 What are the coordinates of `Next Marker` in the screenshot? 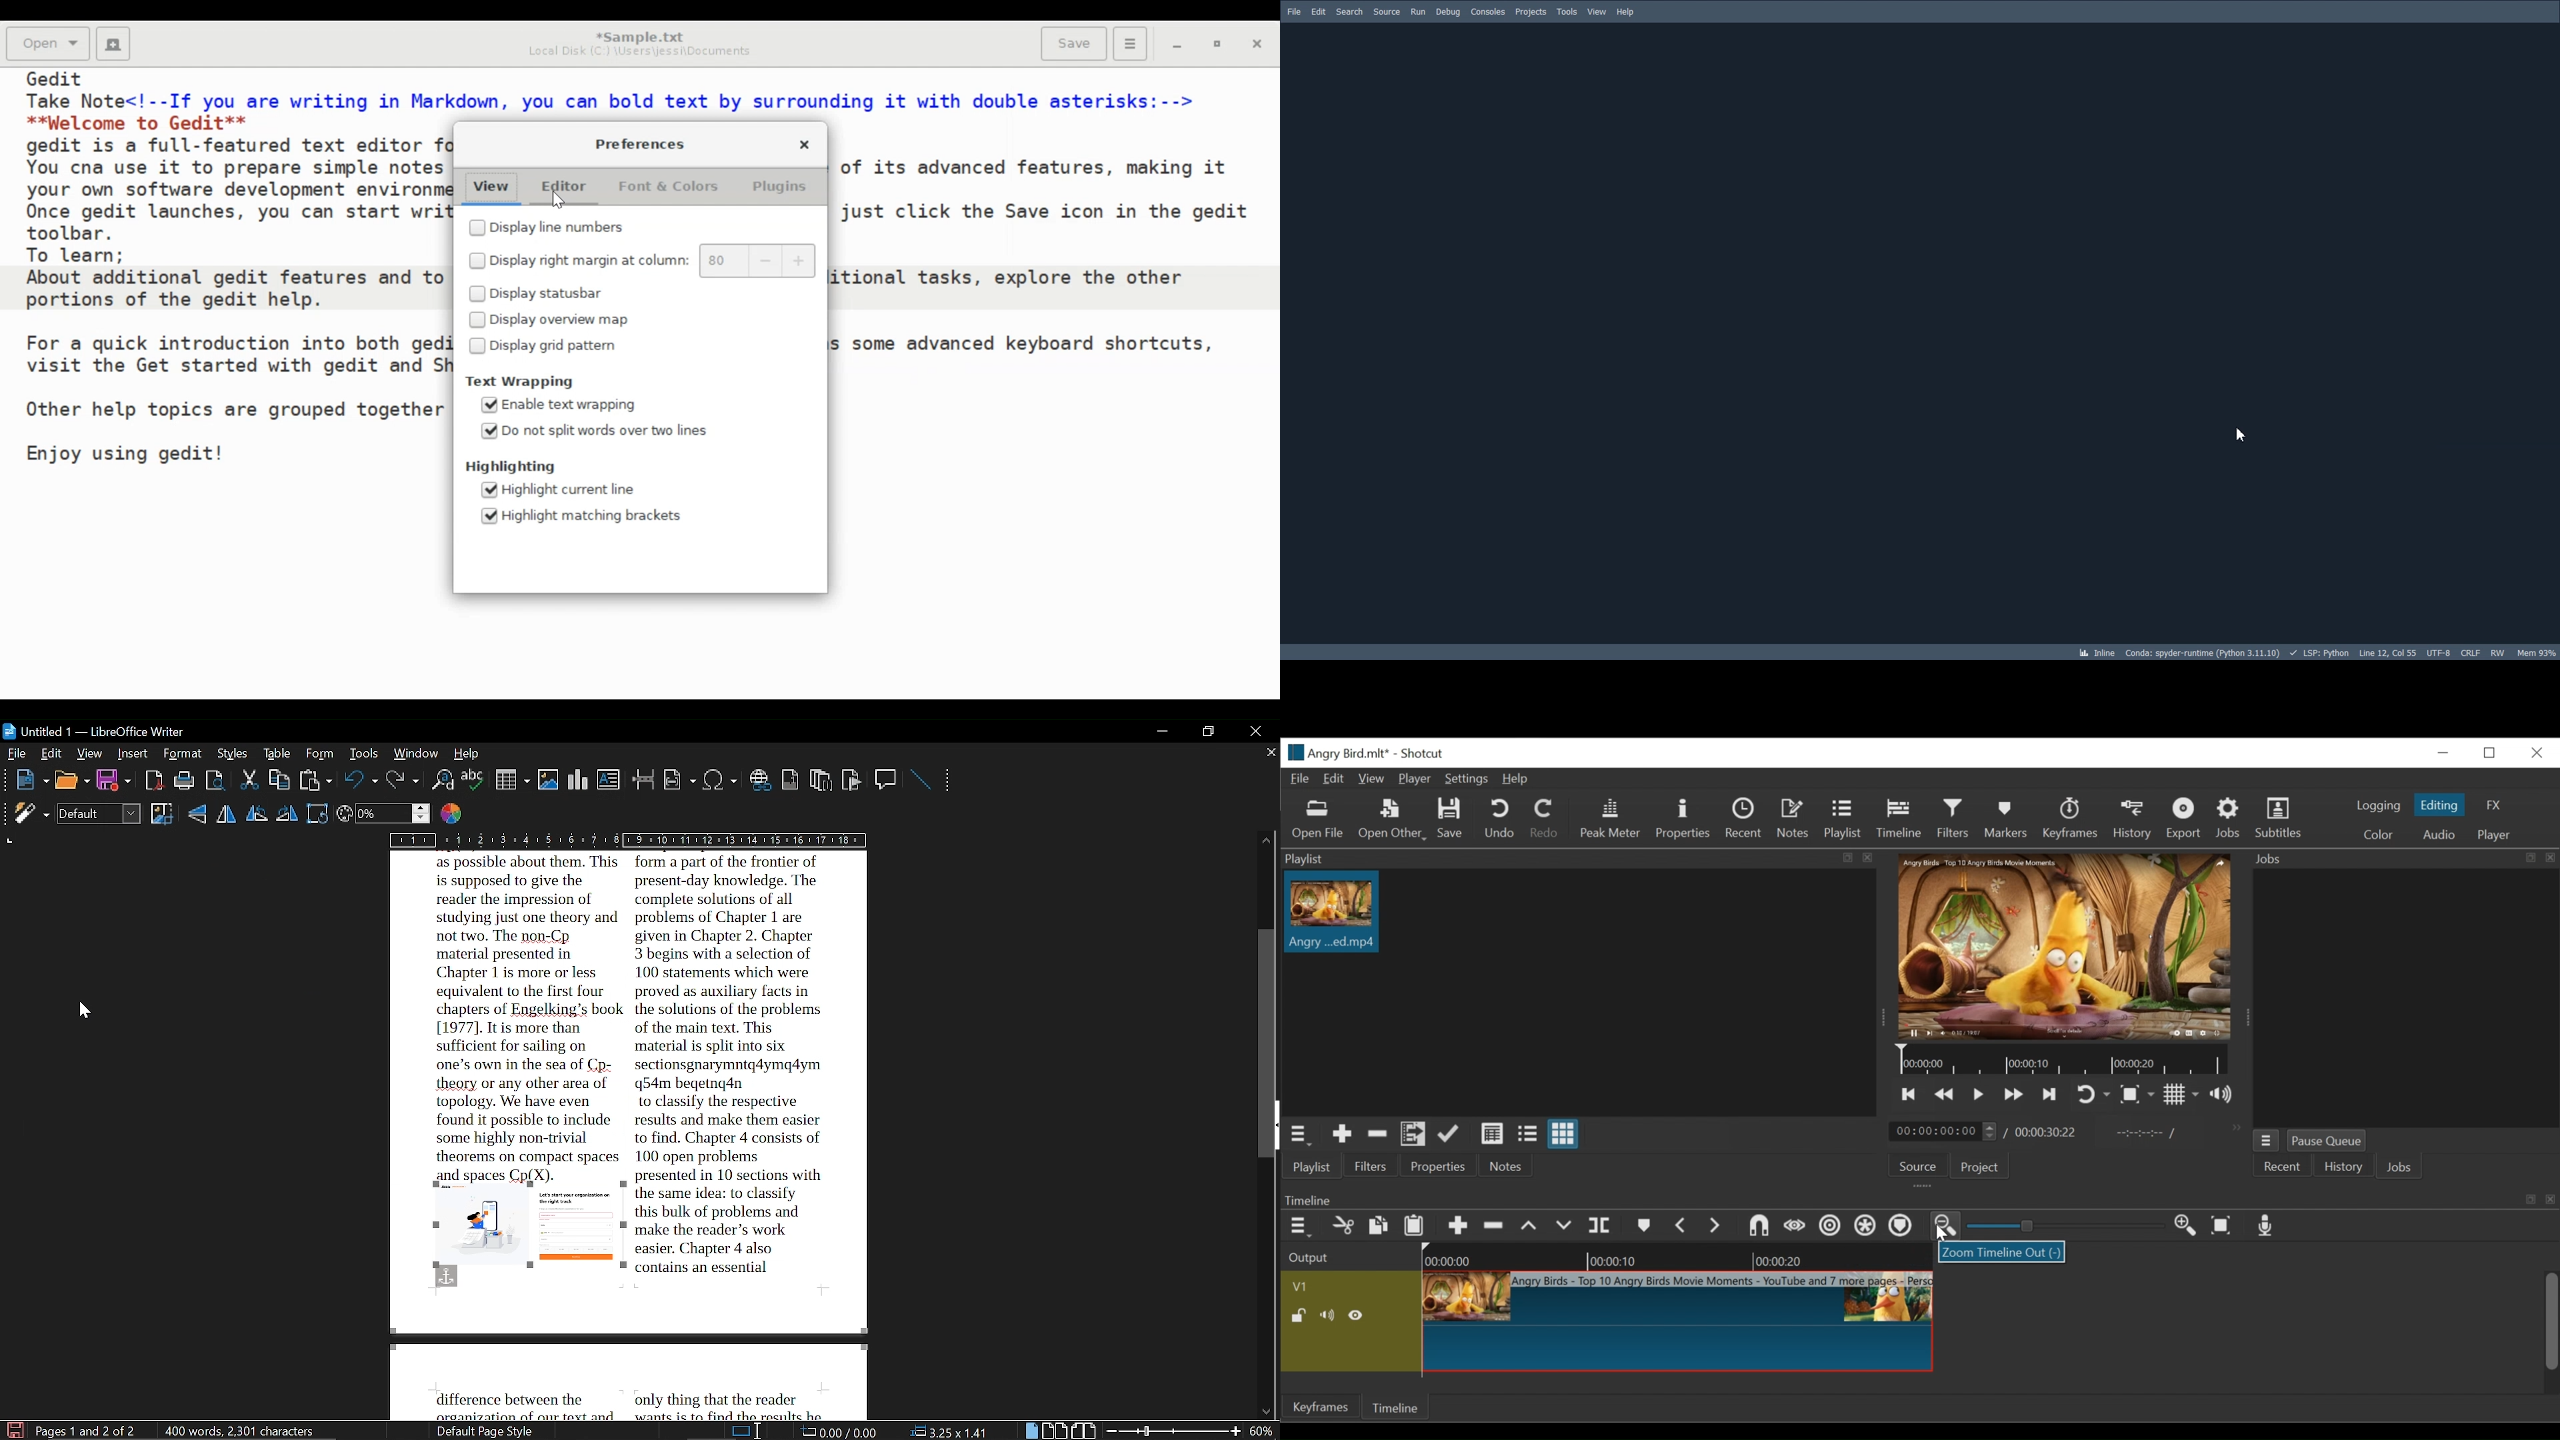 It's located at (1717, 1226).